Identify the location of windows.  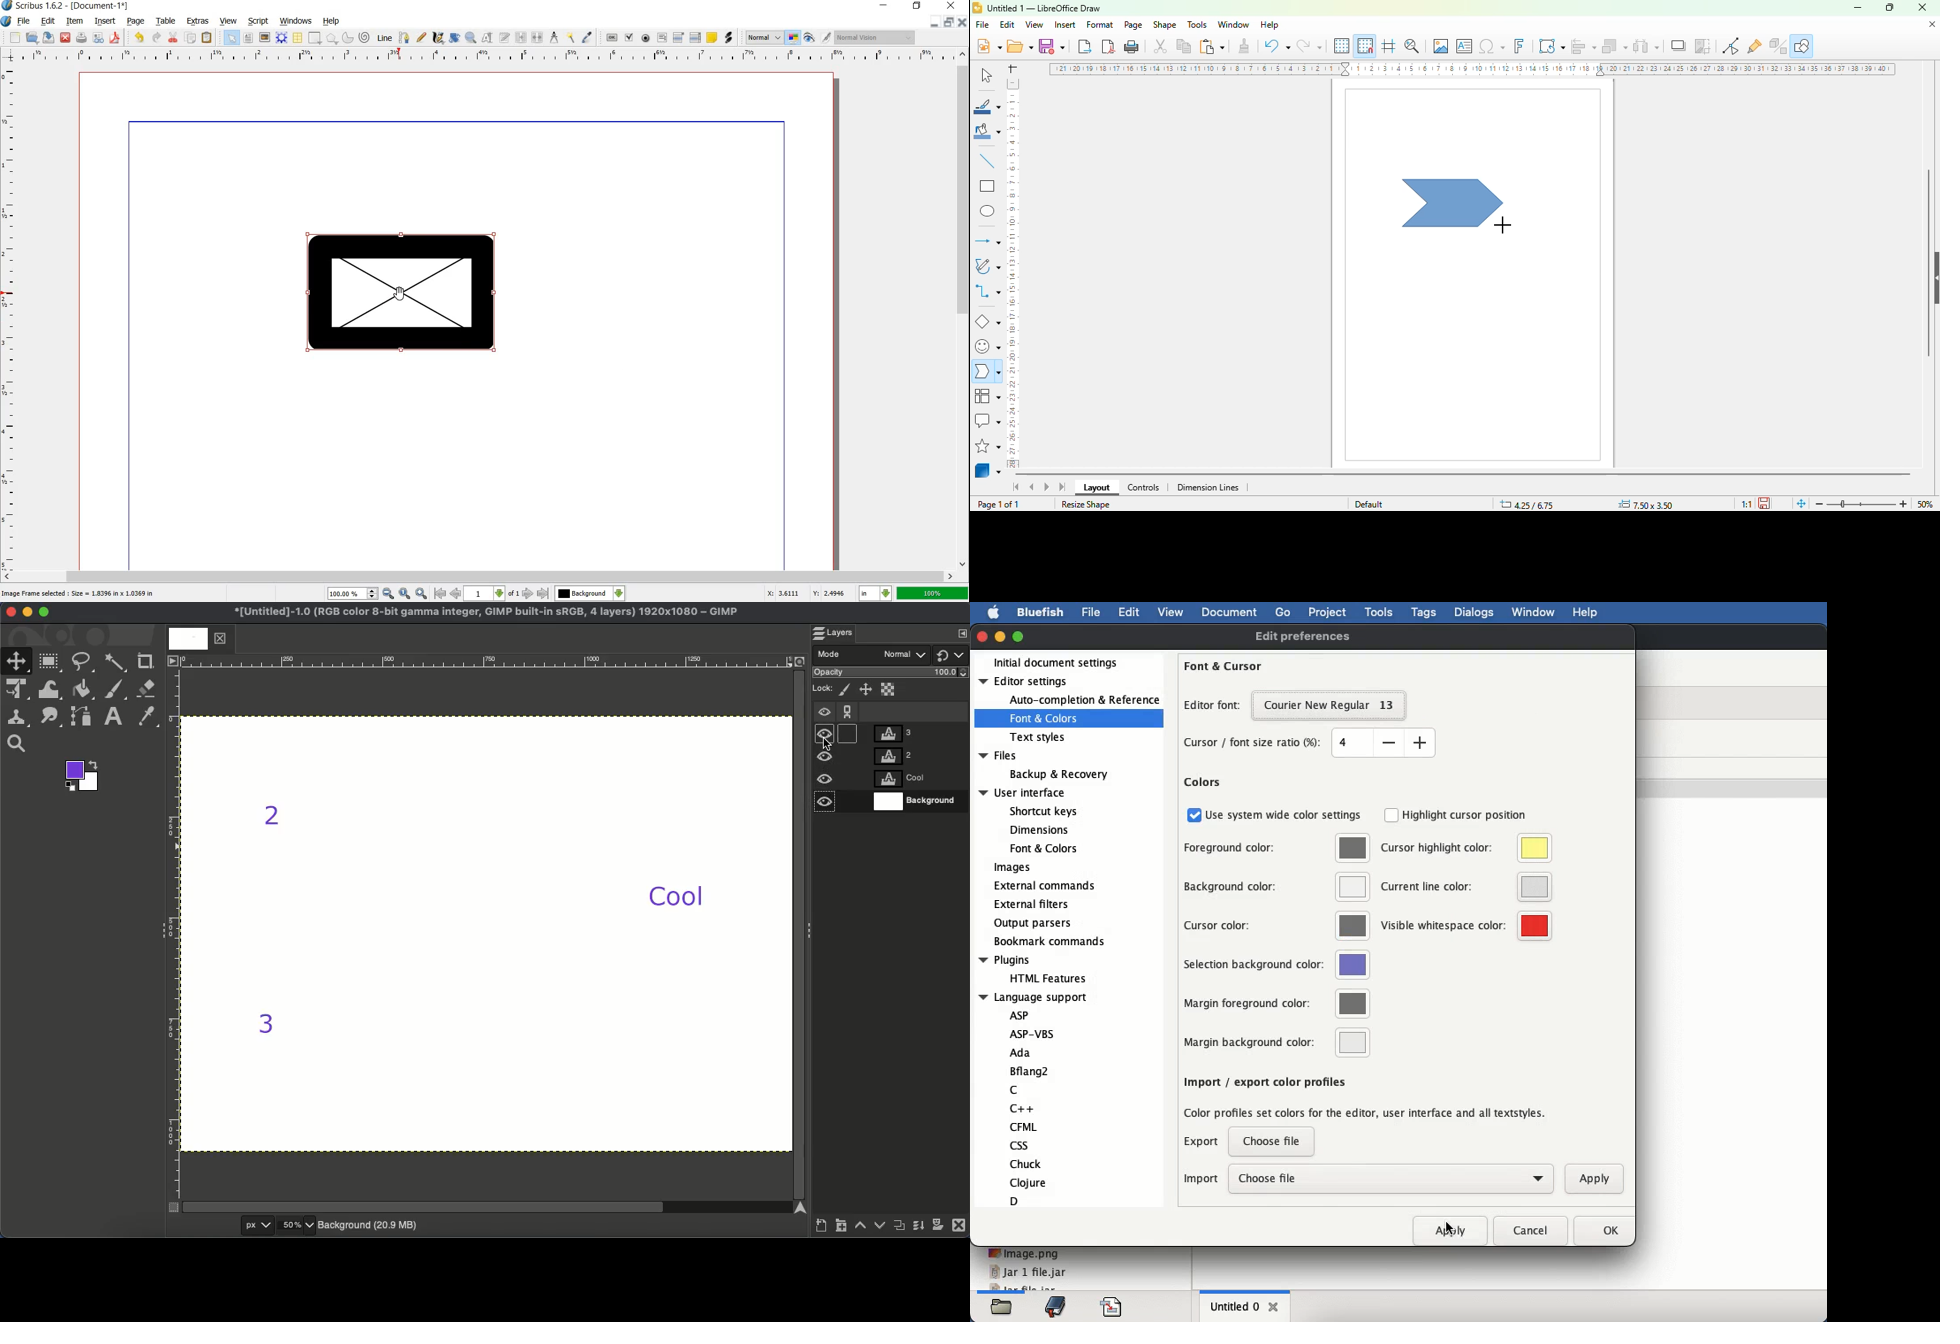
(295, 20).